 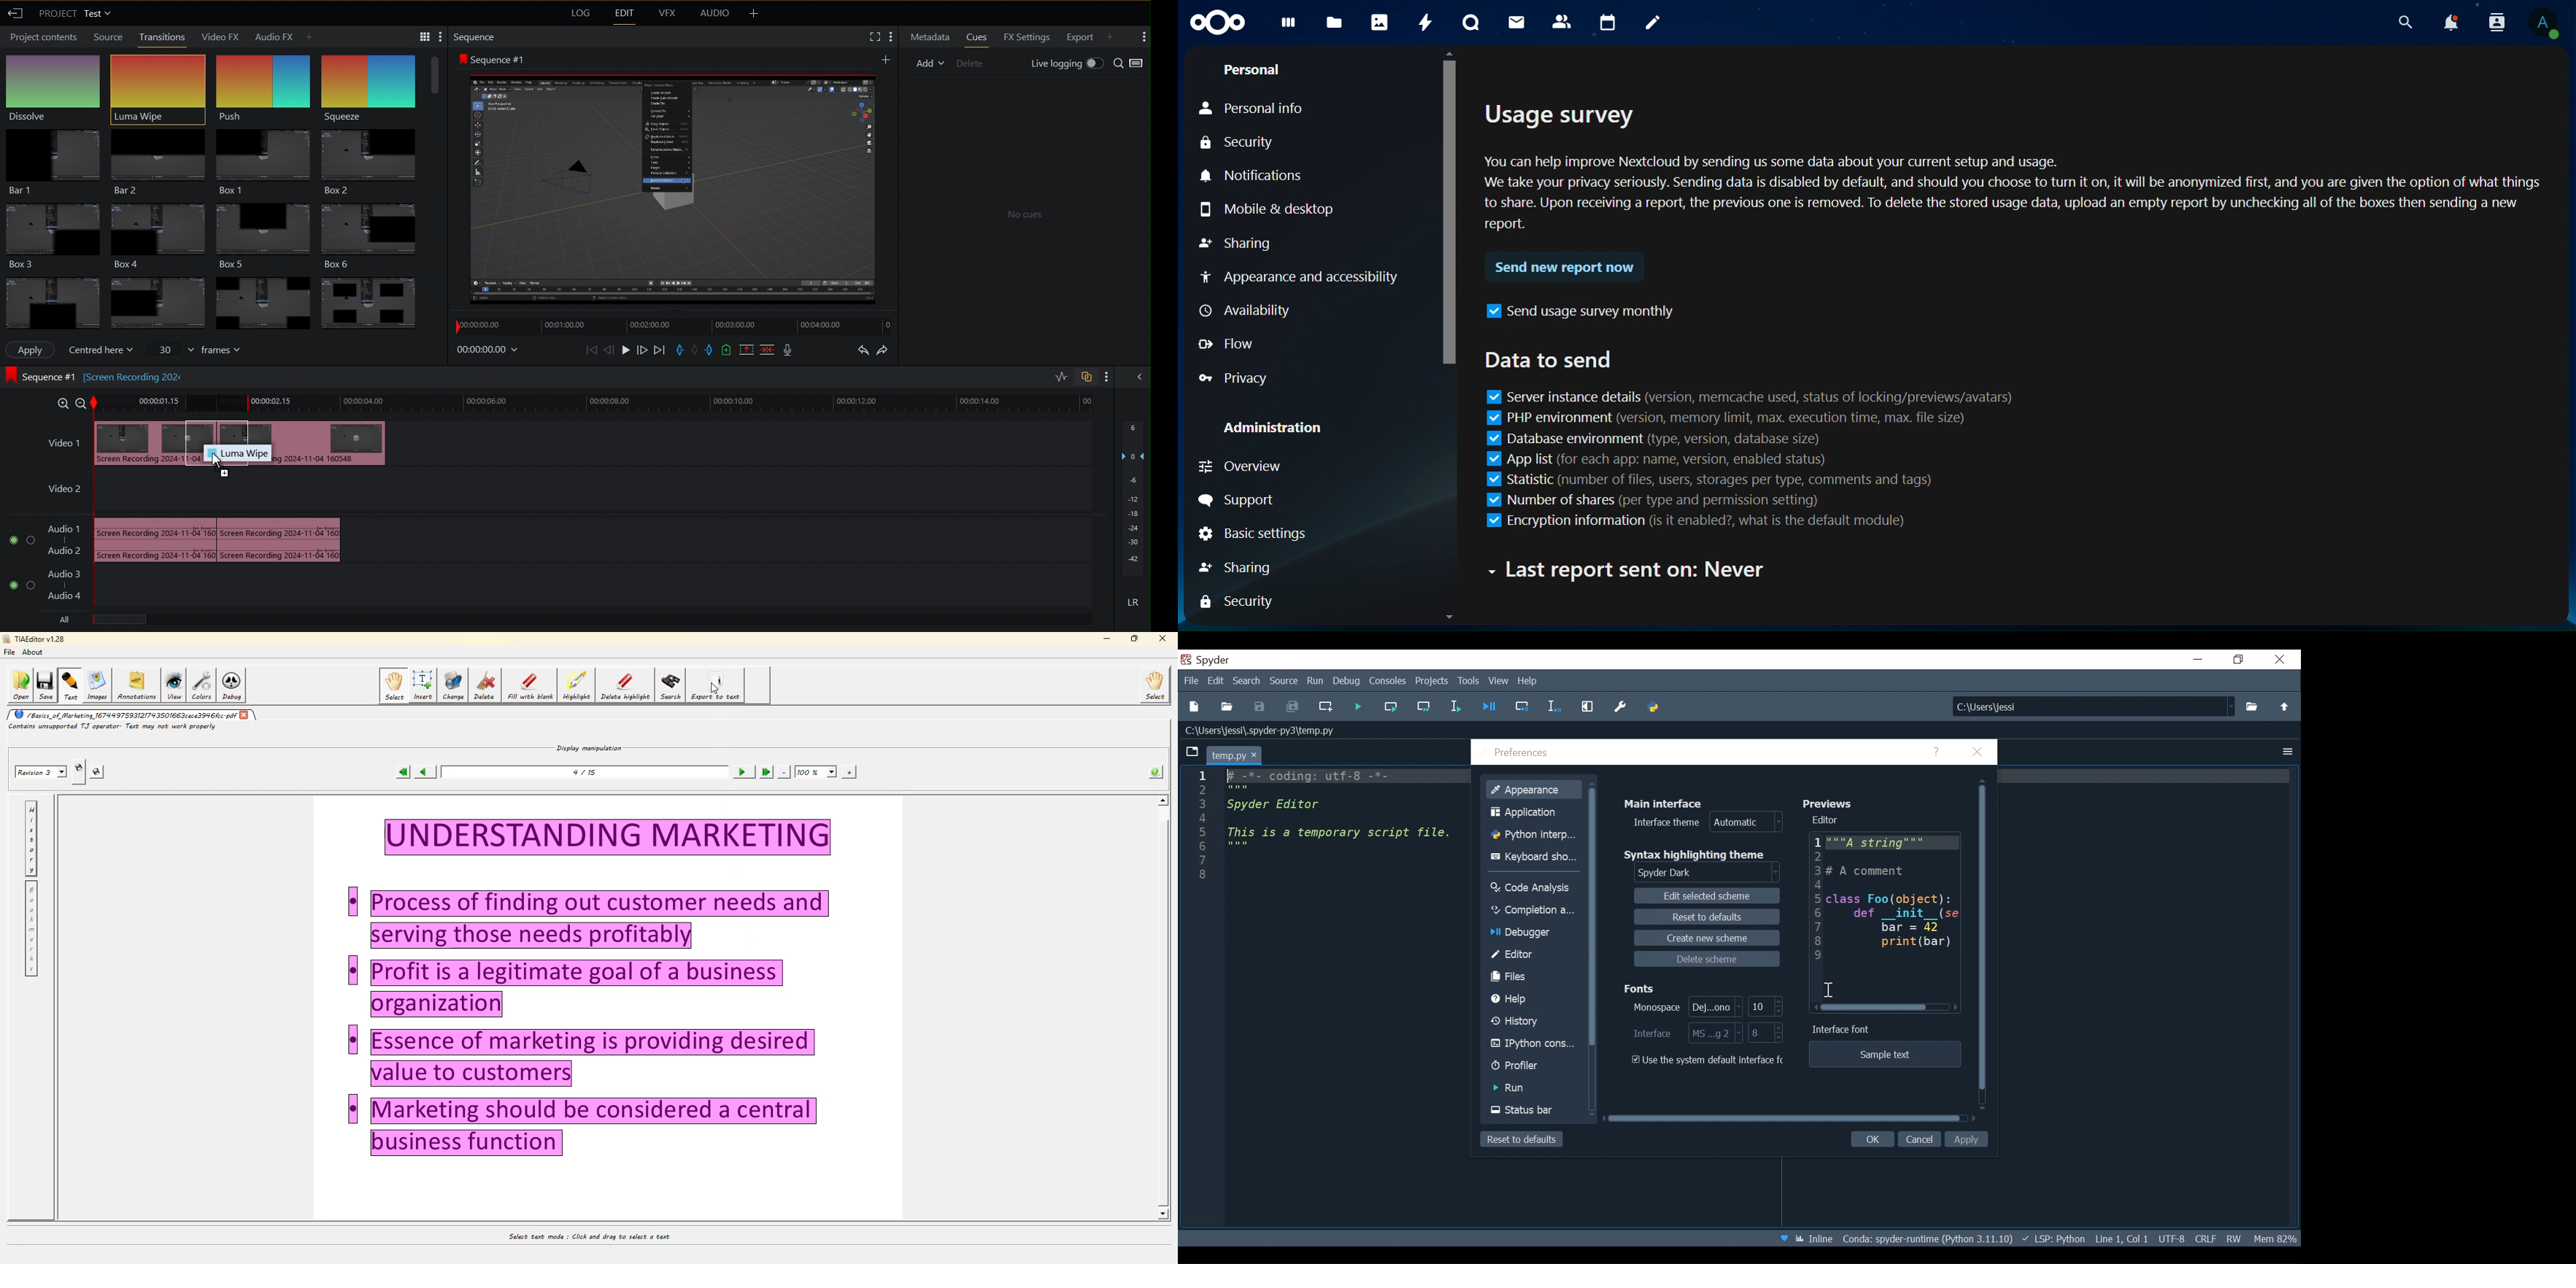 What do you see at coordinates (1275, 109) in the screenshot?
I see `Personal Info` at bounding box center [1275, 109].